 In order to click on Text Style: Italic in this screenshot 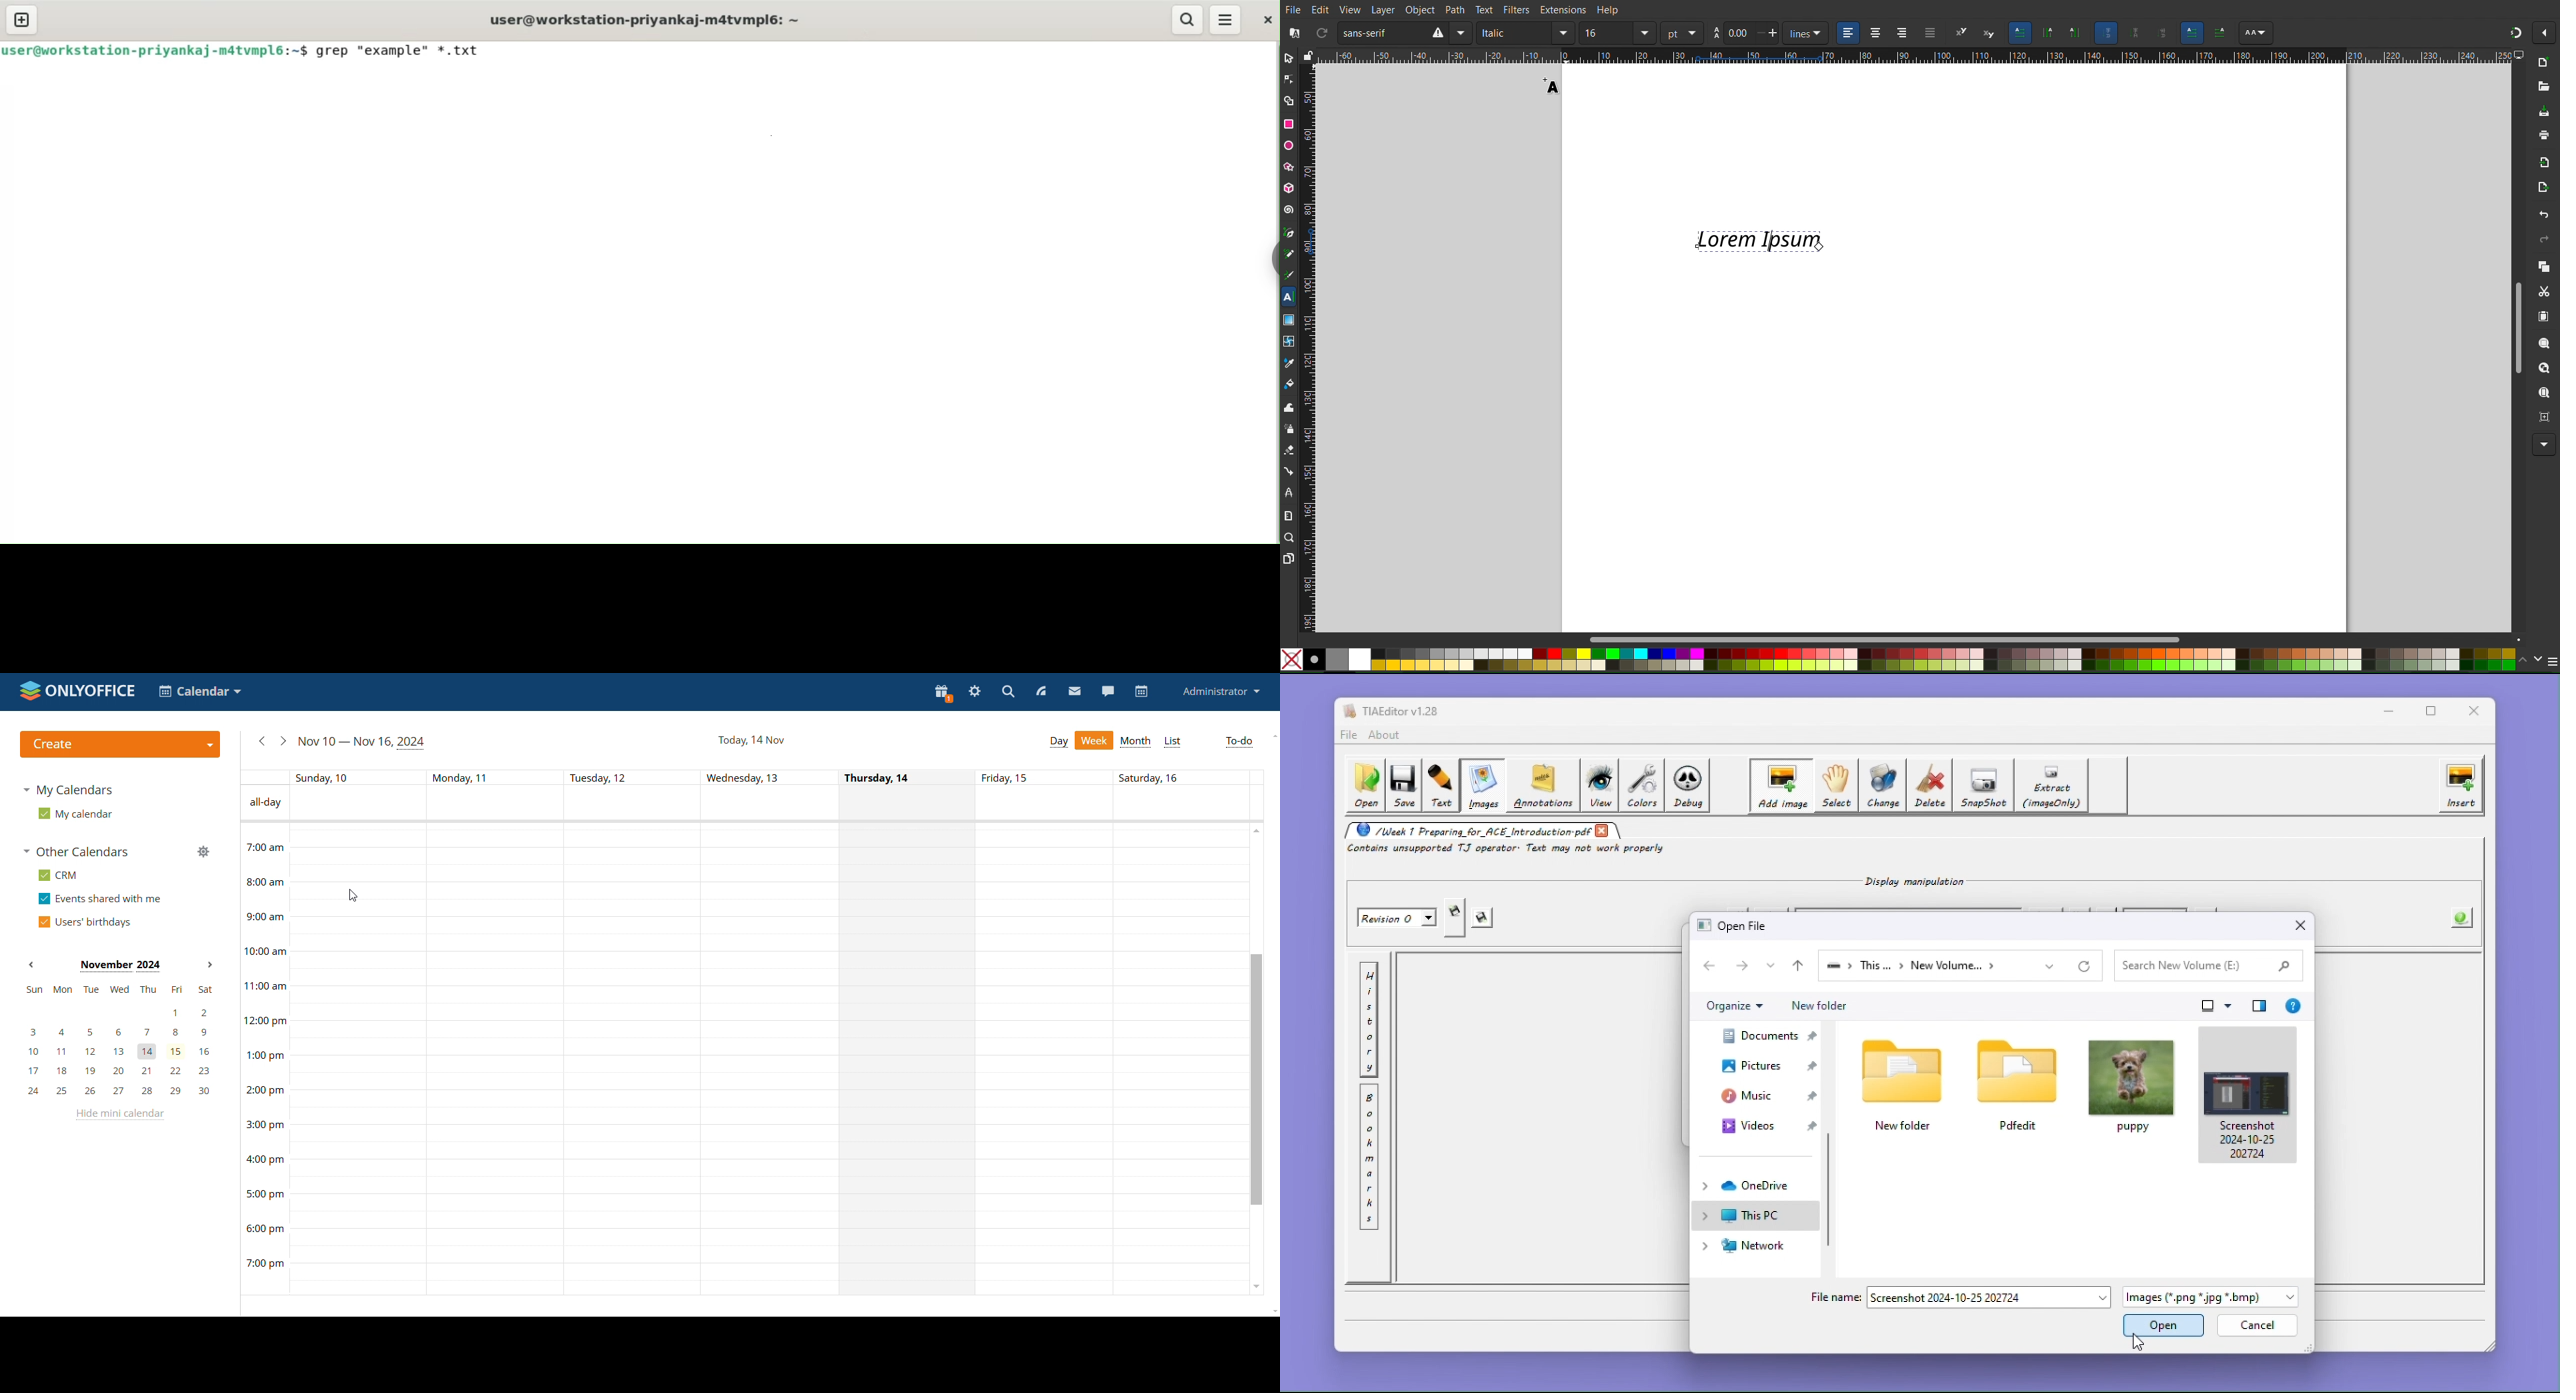, I will do `click(1525, 33)`.